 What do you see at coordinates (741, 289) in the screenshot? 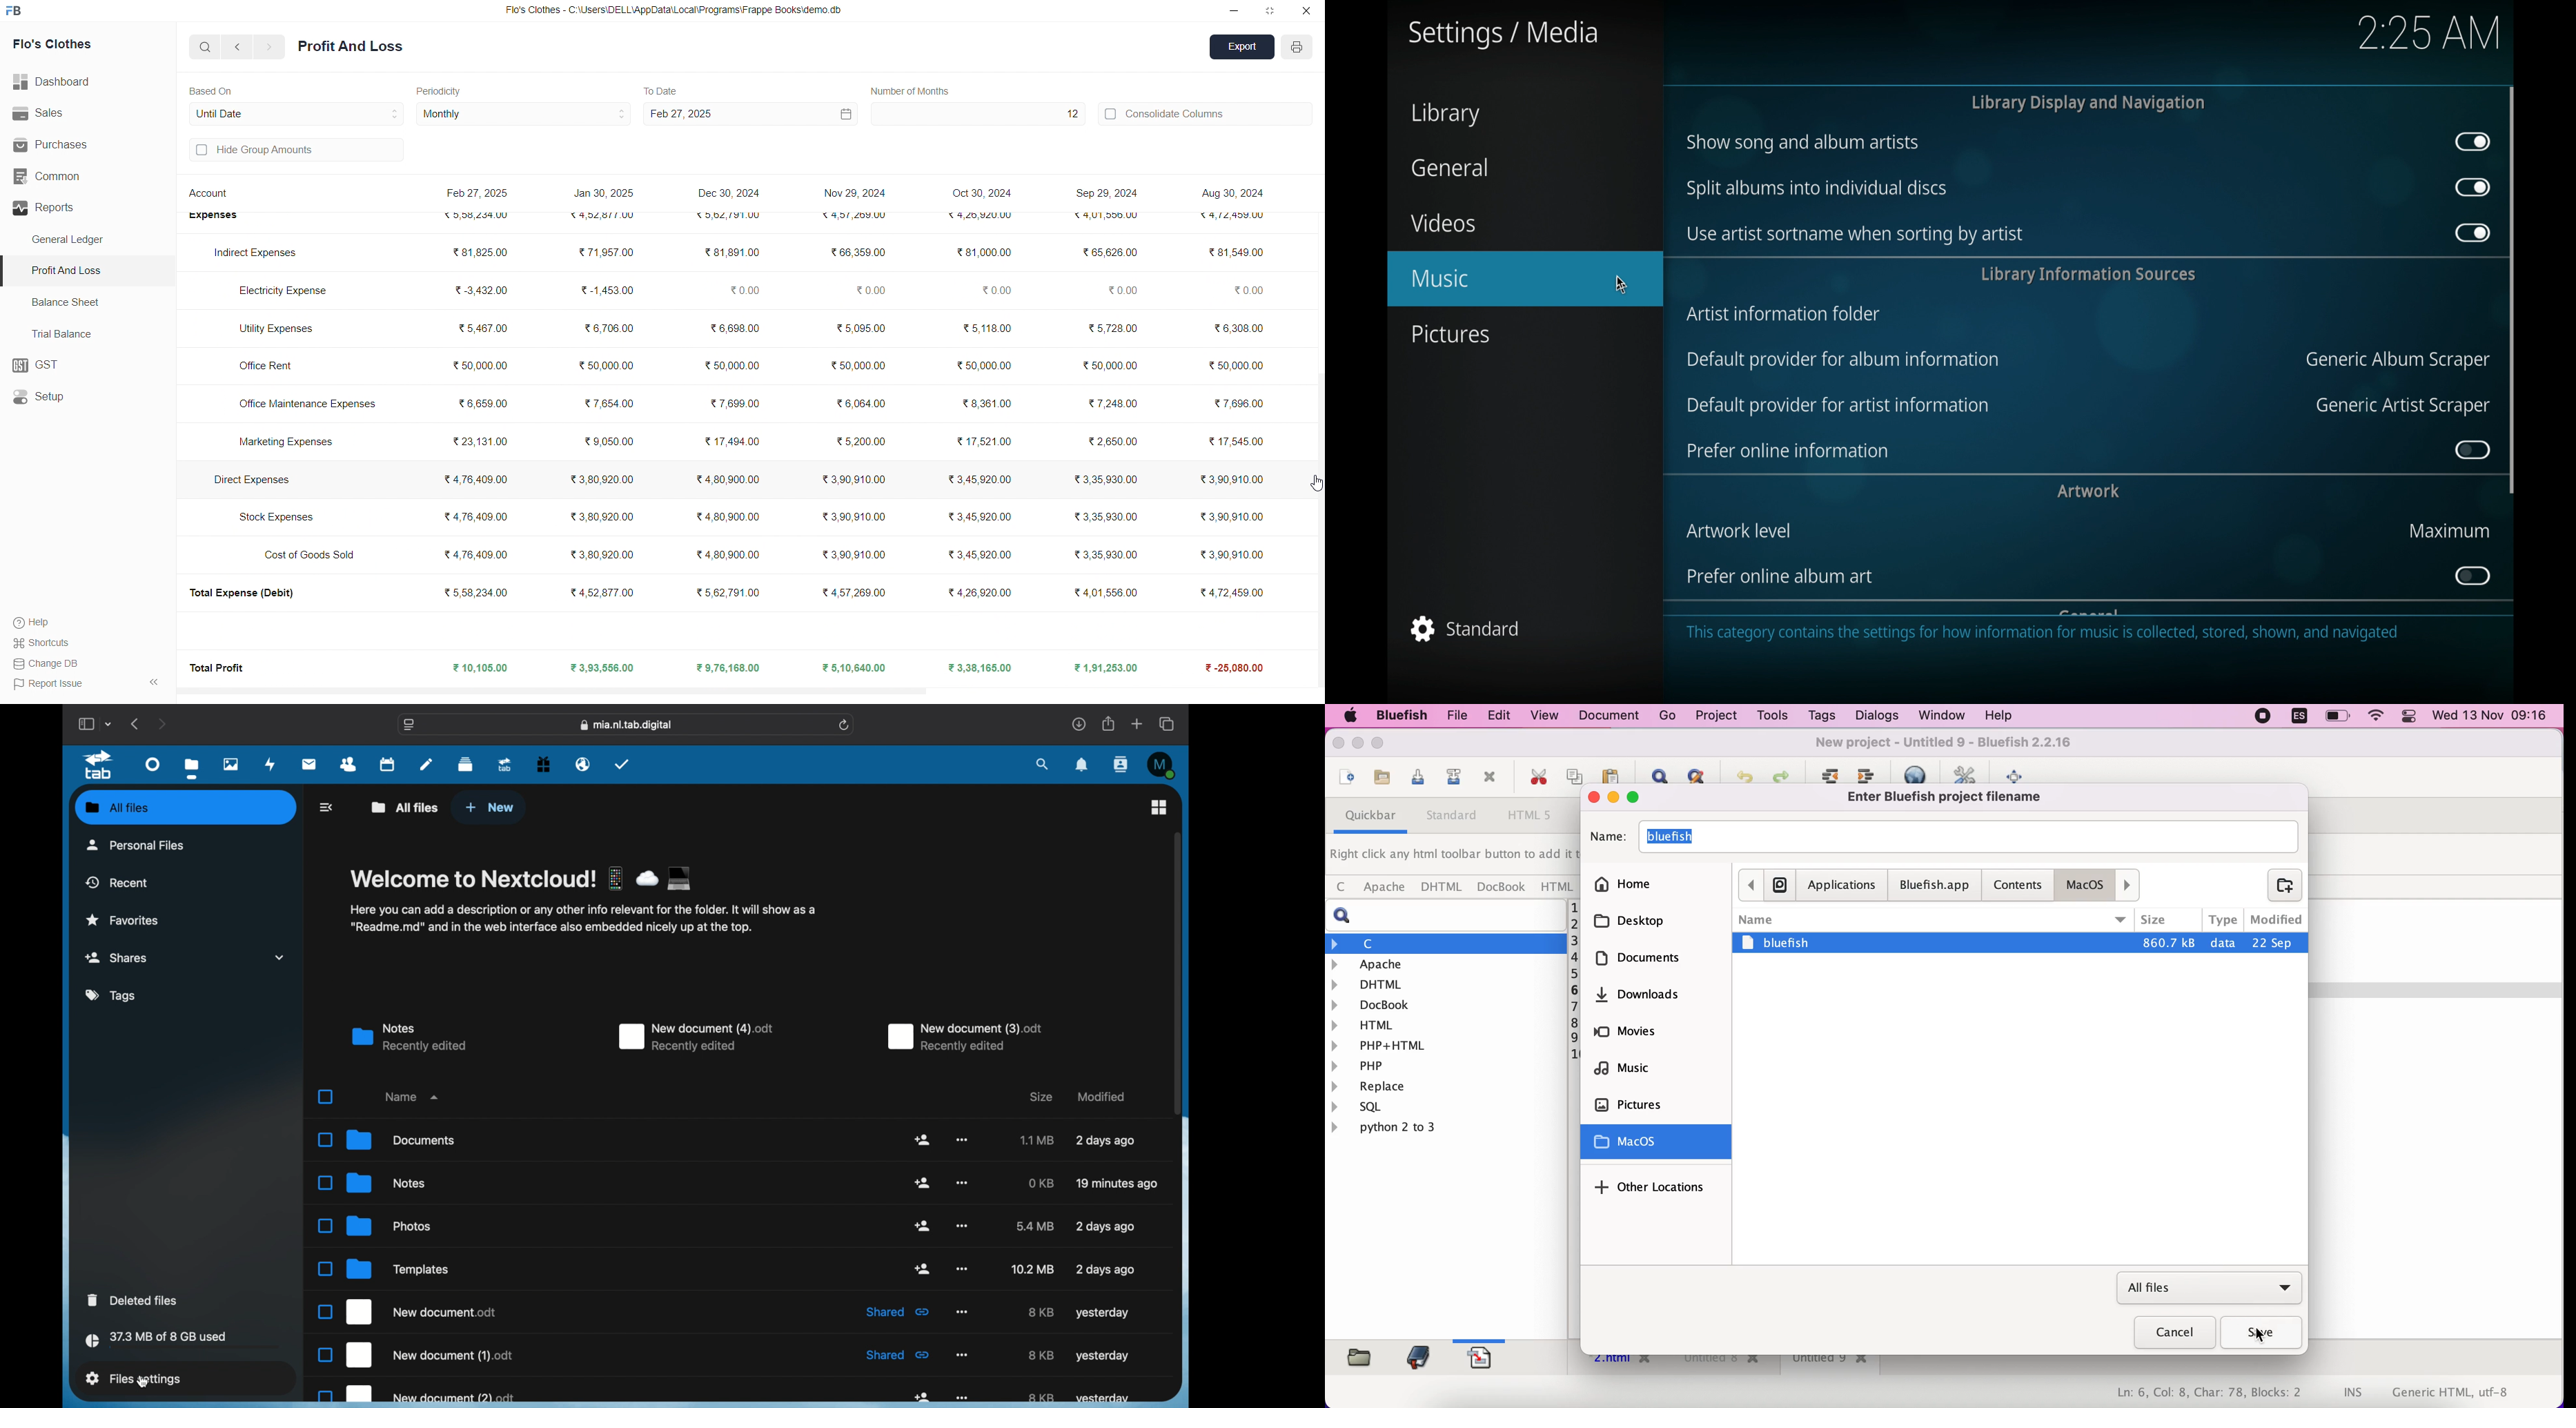
I see `₹0.00` at bounding box center [741, 289].